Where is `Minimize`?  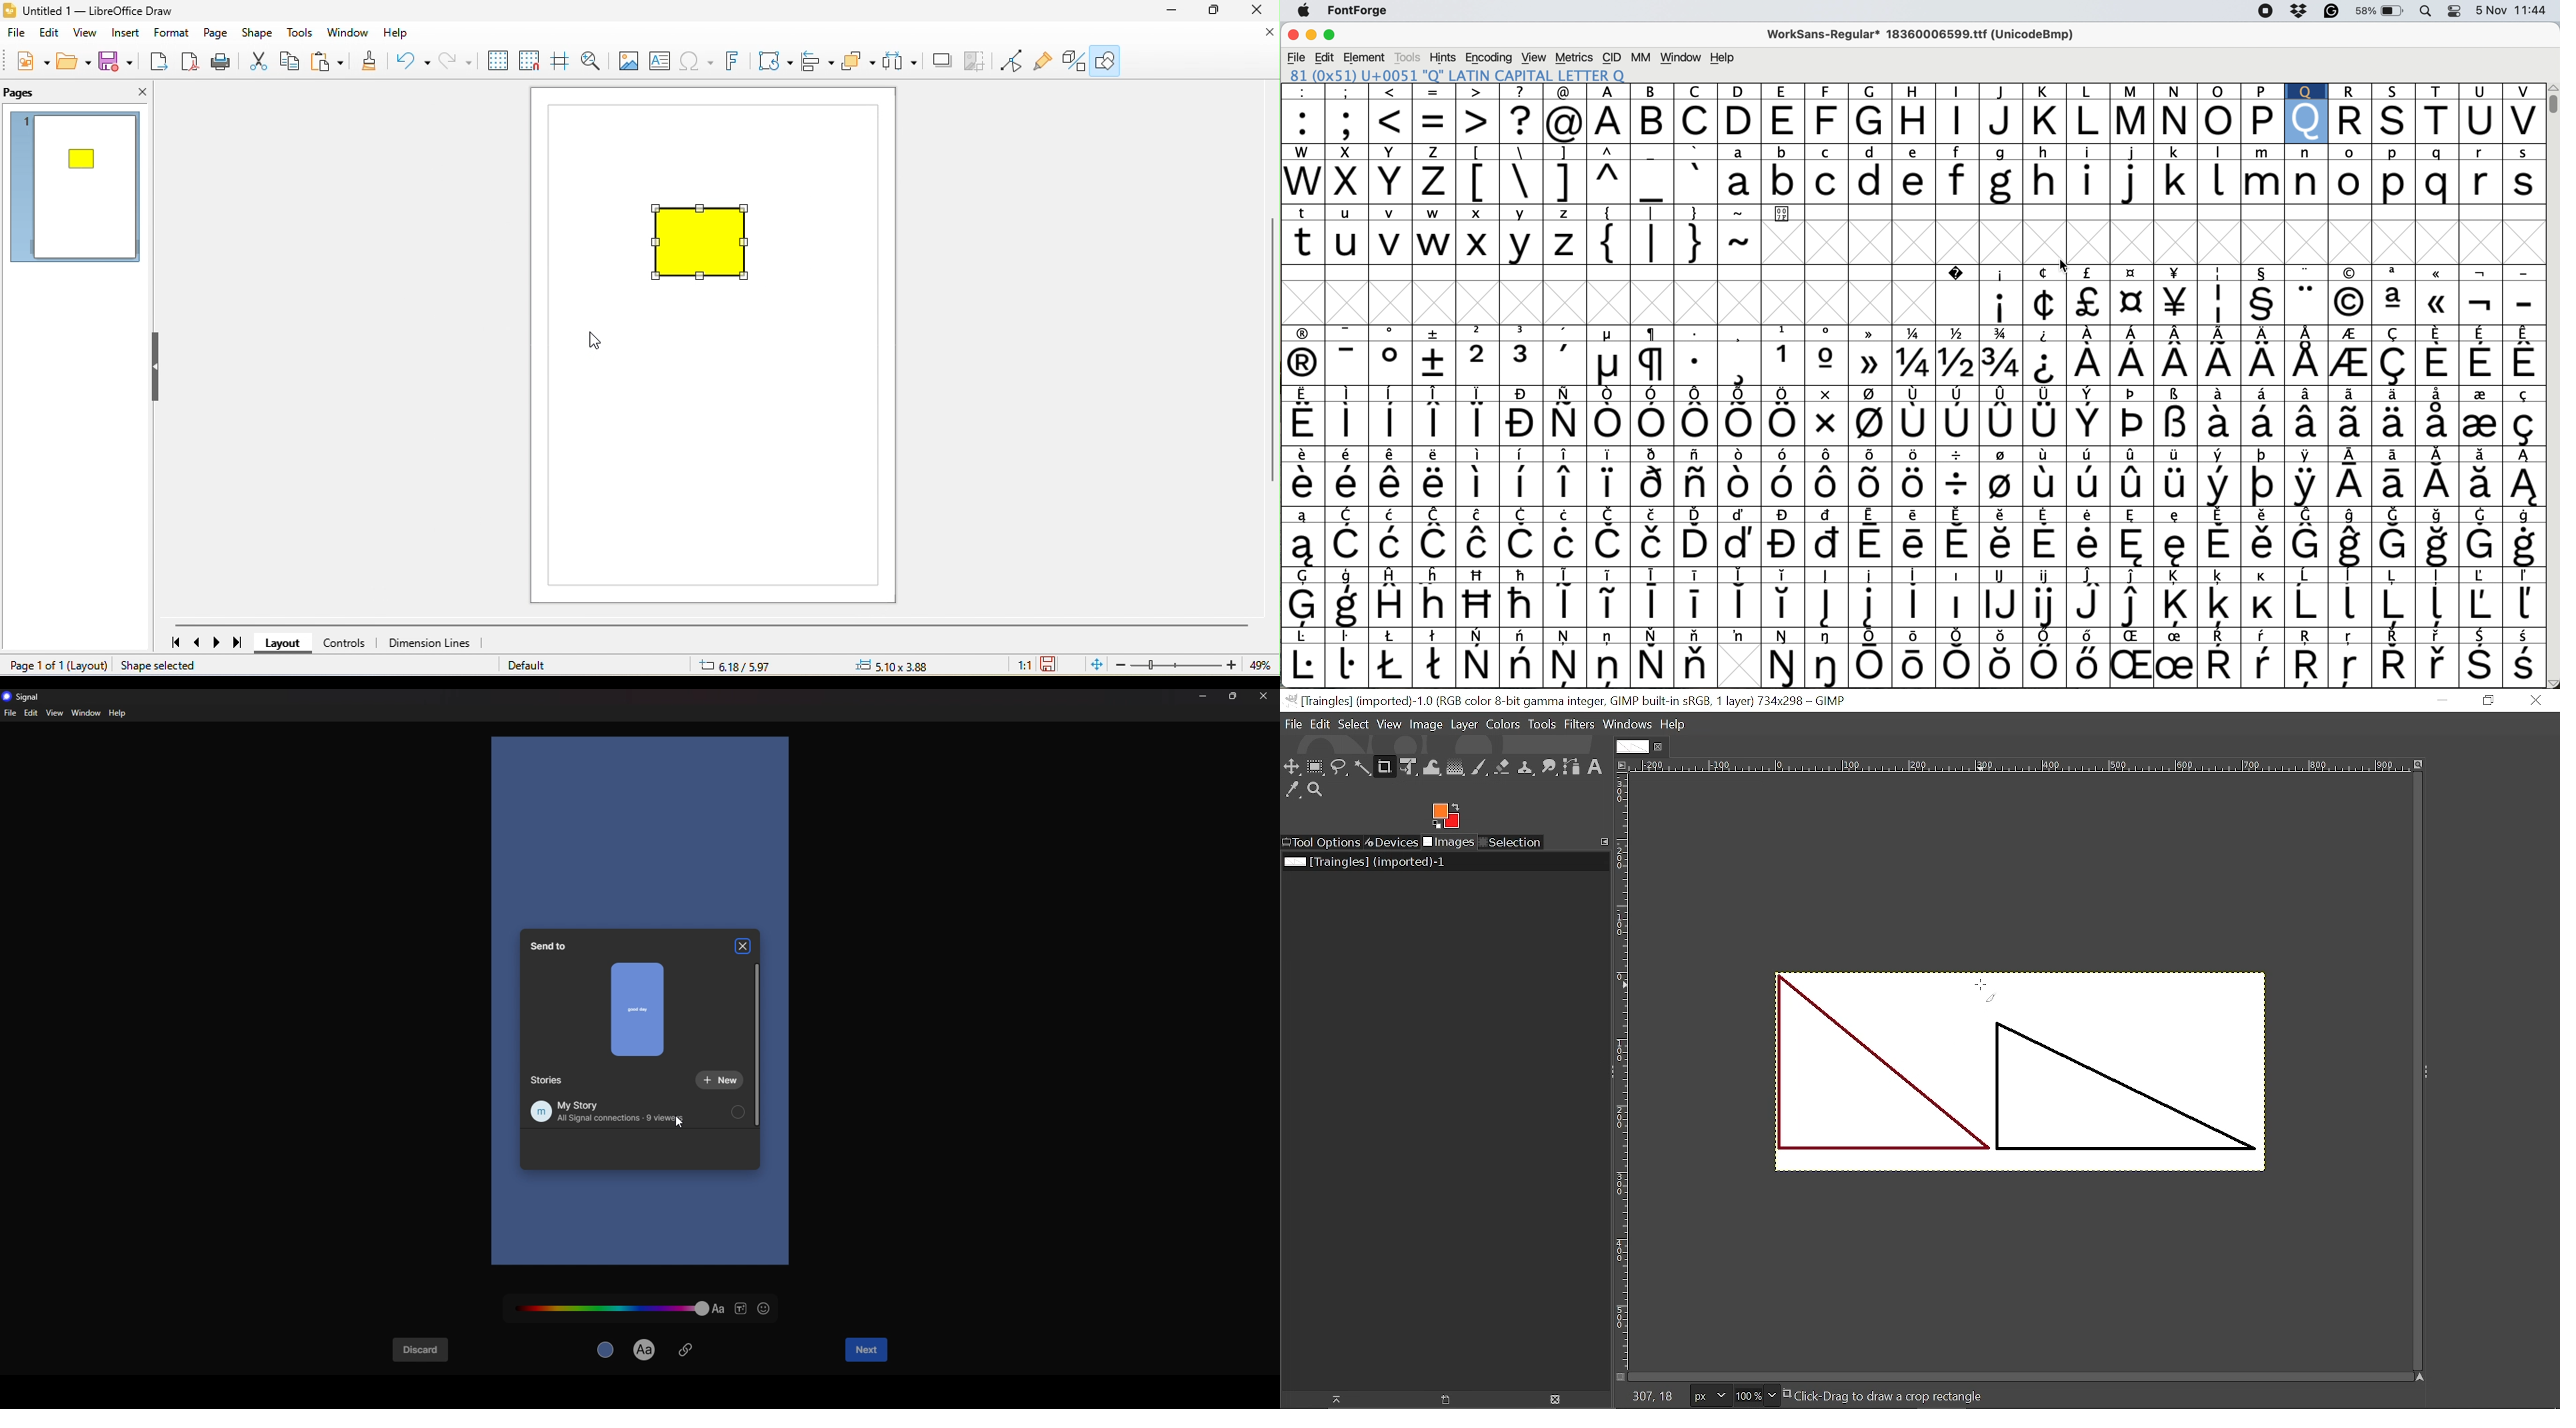 Minimize is located at coordinates (2450, 700).